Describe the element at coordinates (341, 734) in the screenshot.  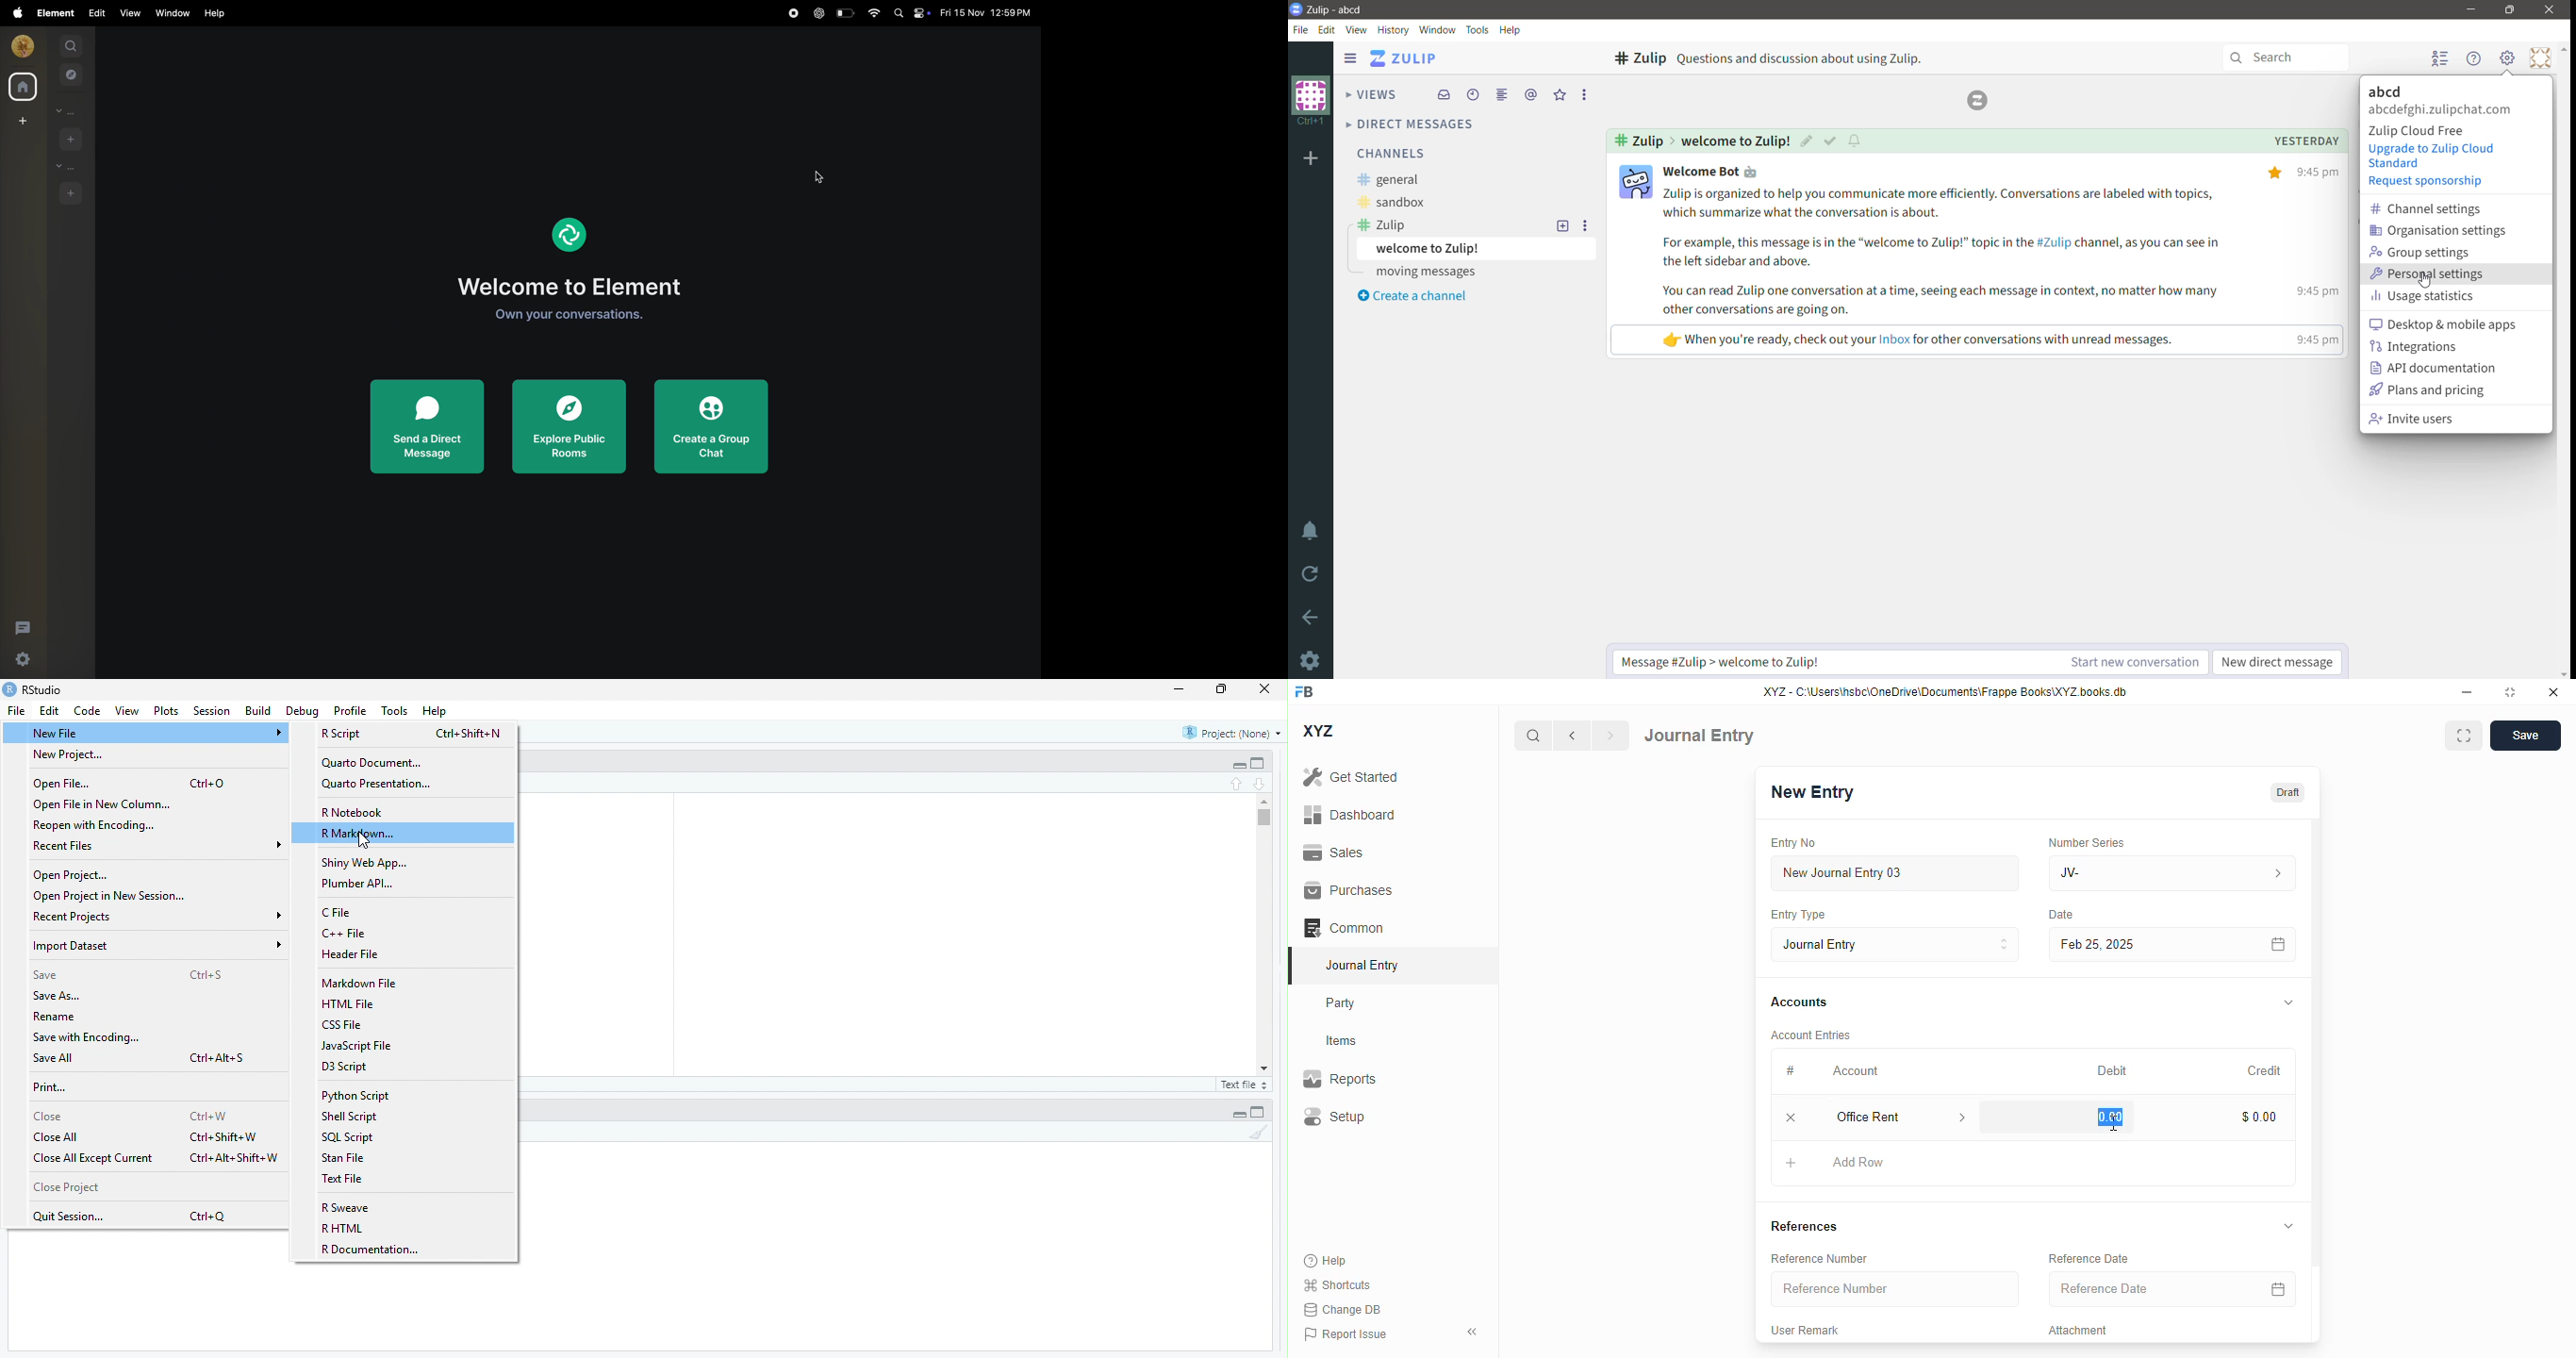
I see `R Script` at that location.